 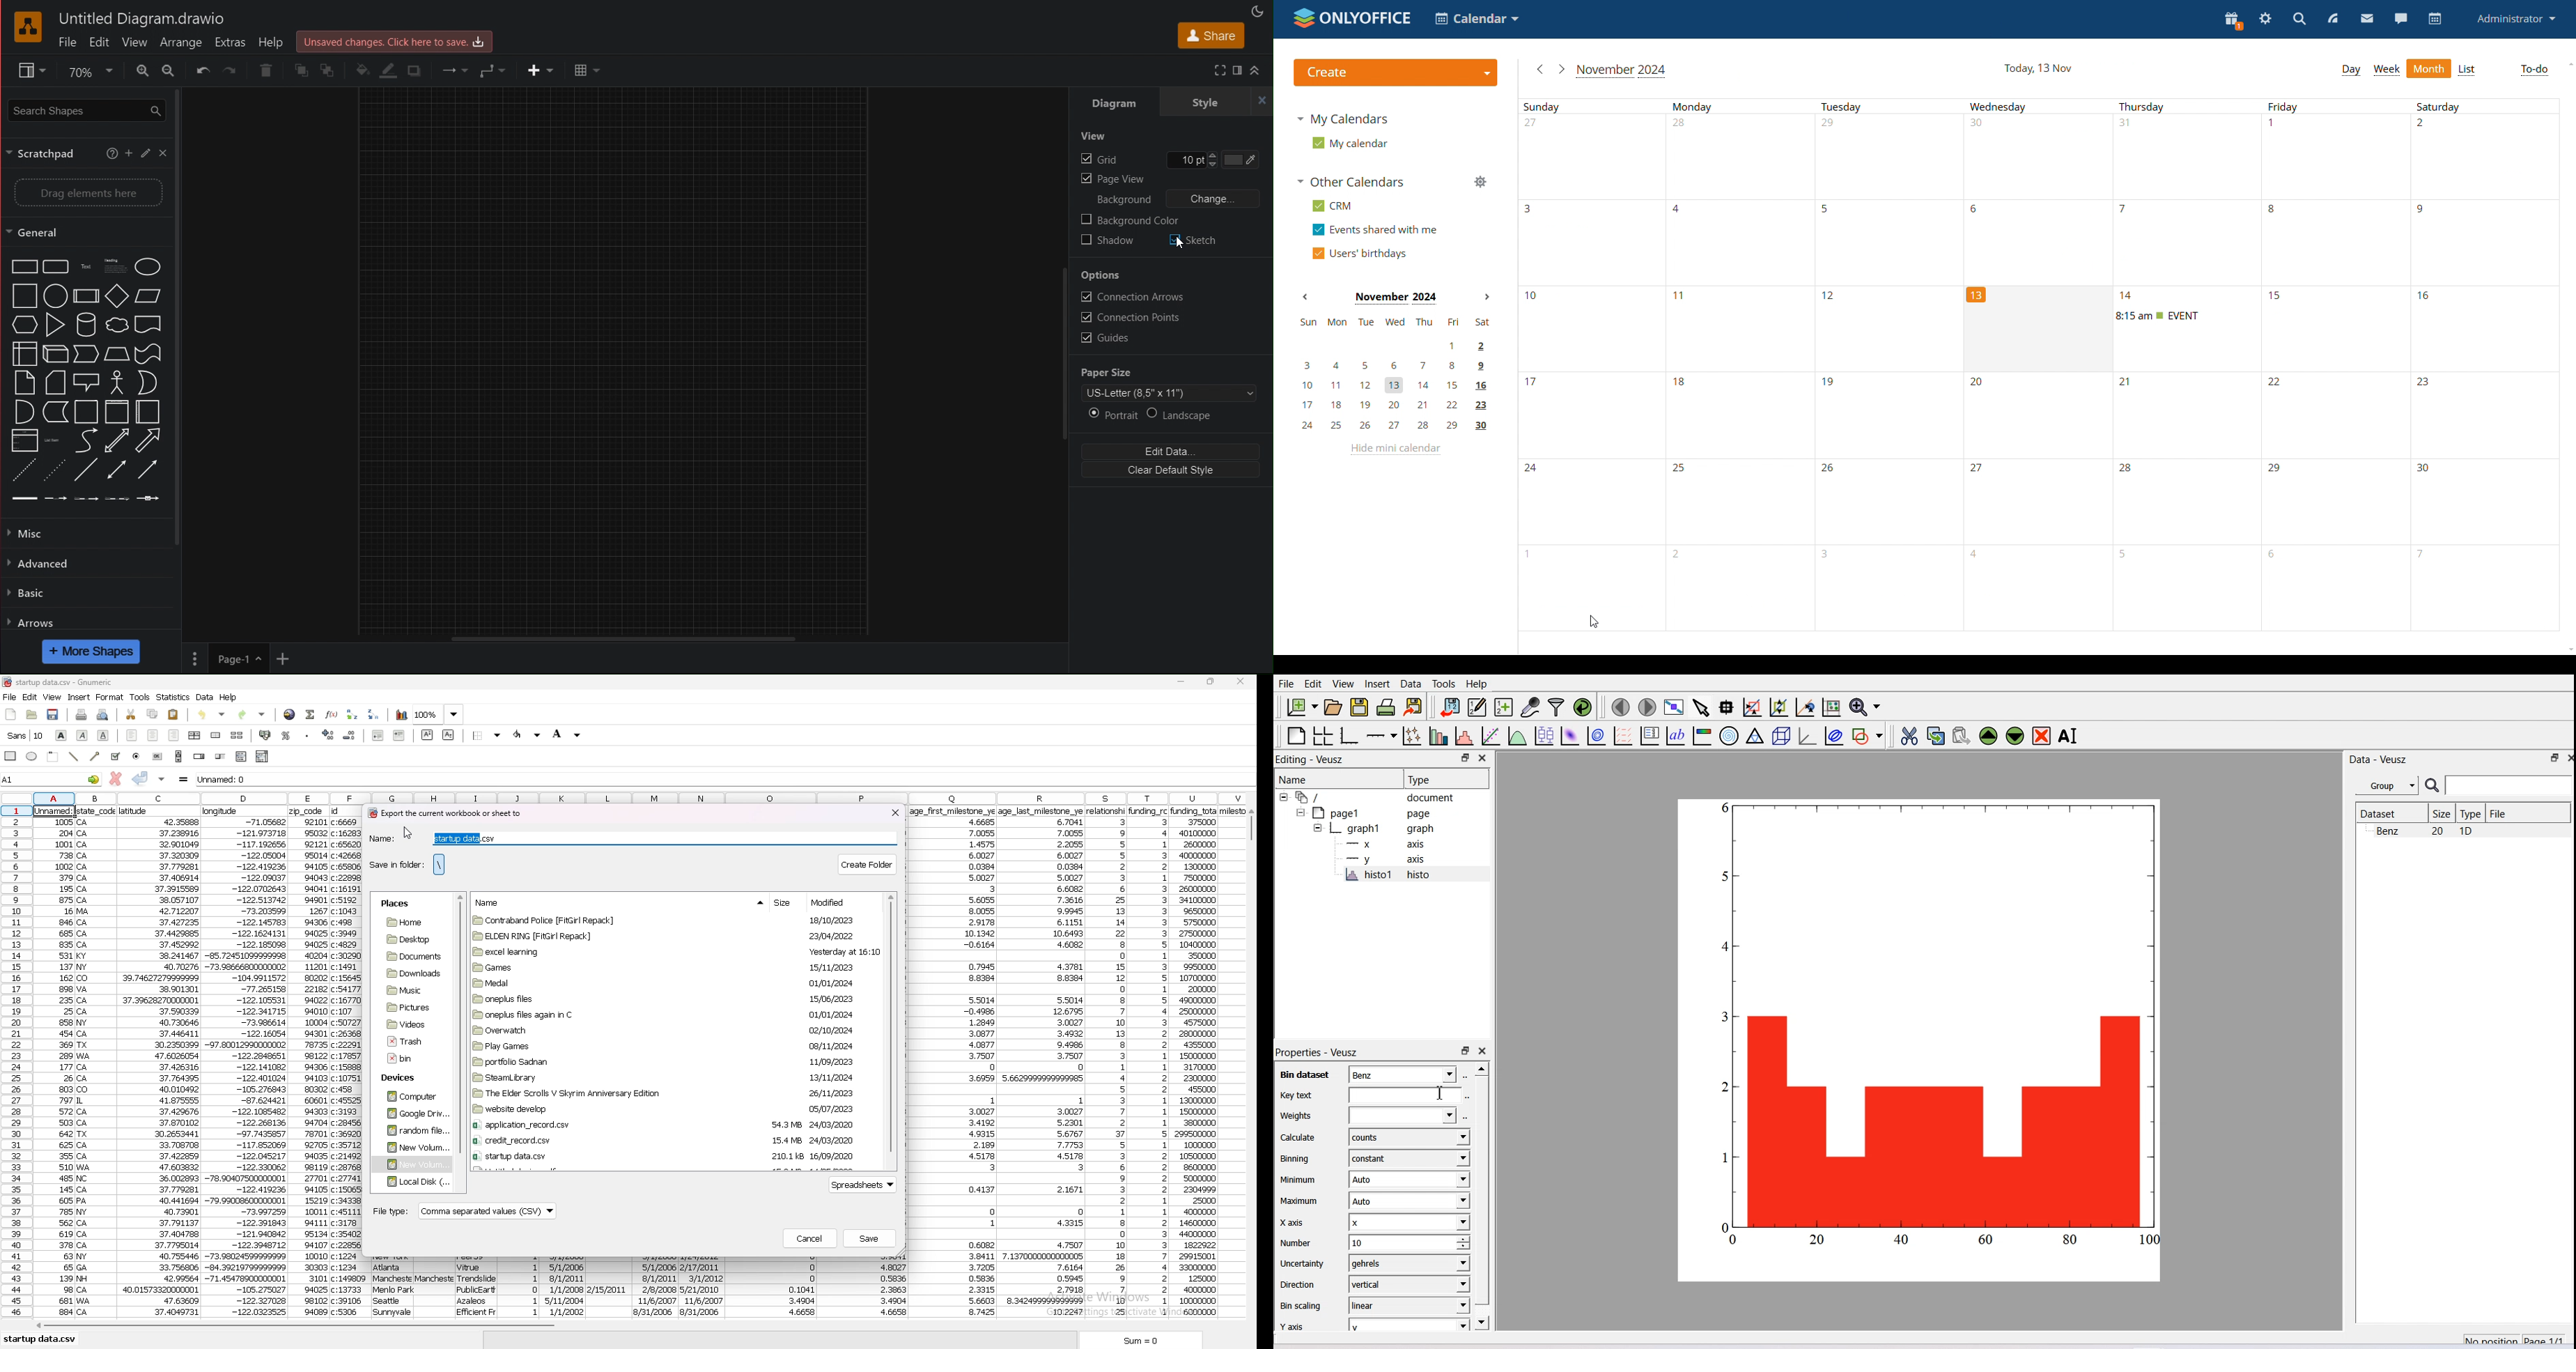 I want to click on data, so click(x=395, y=1287).